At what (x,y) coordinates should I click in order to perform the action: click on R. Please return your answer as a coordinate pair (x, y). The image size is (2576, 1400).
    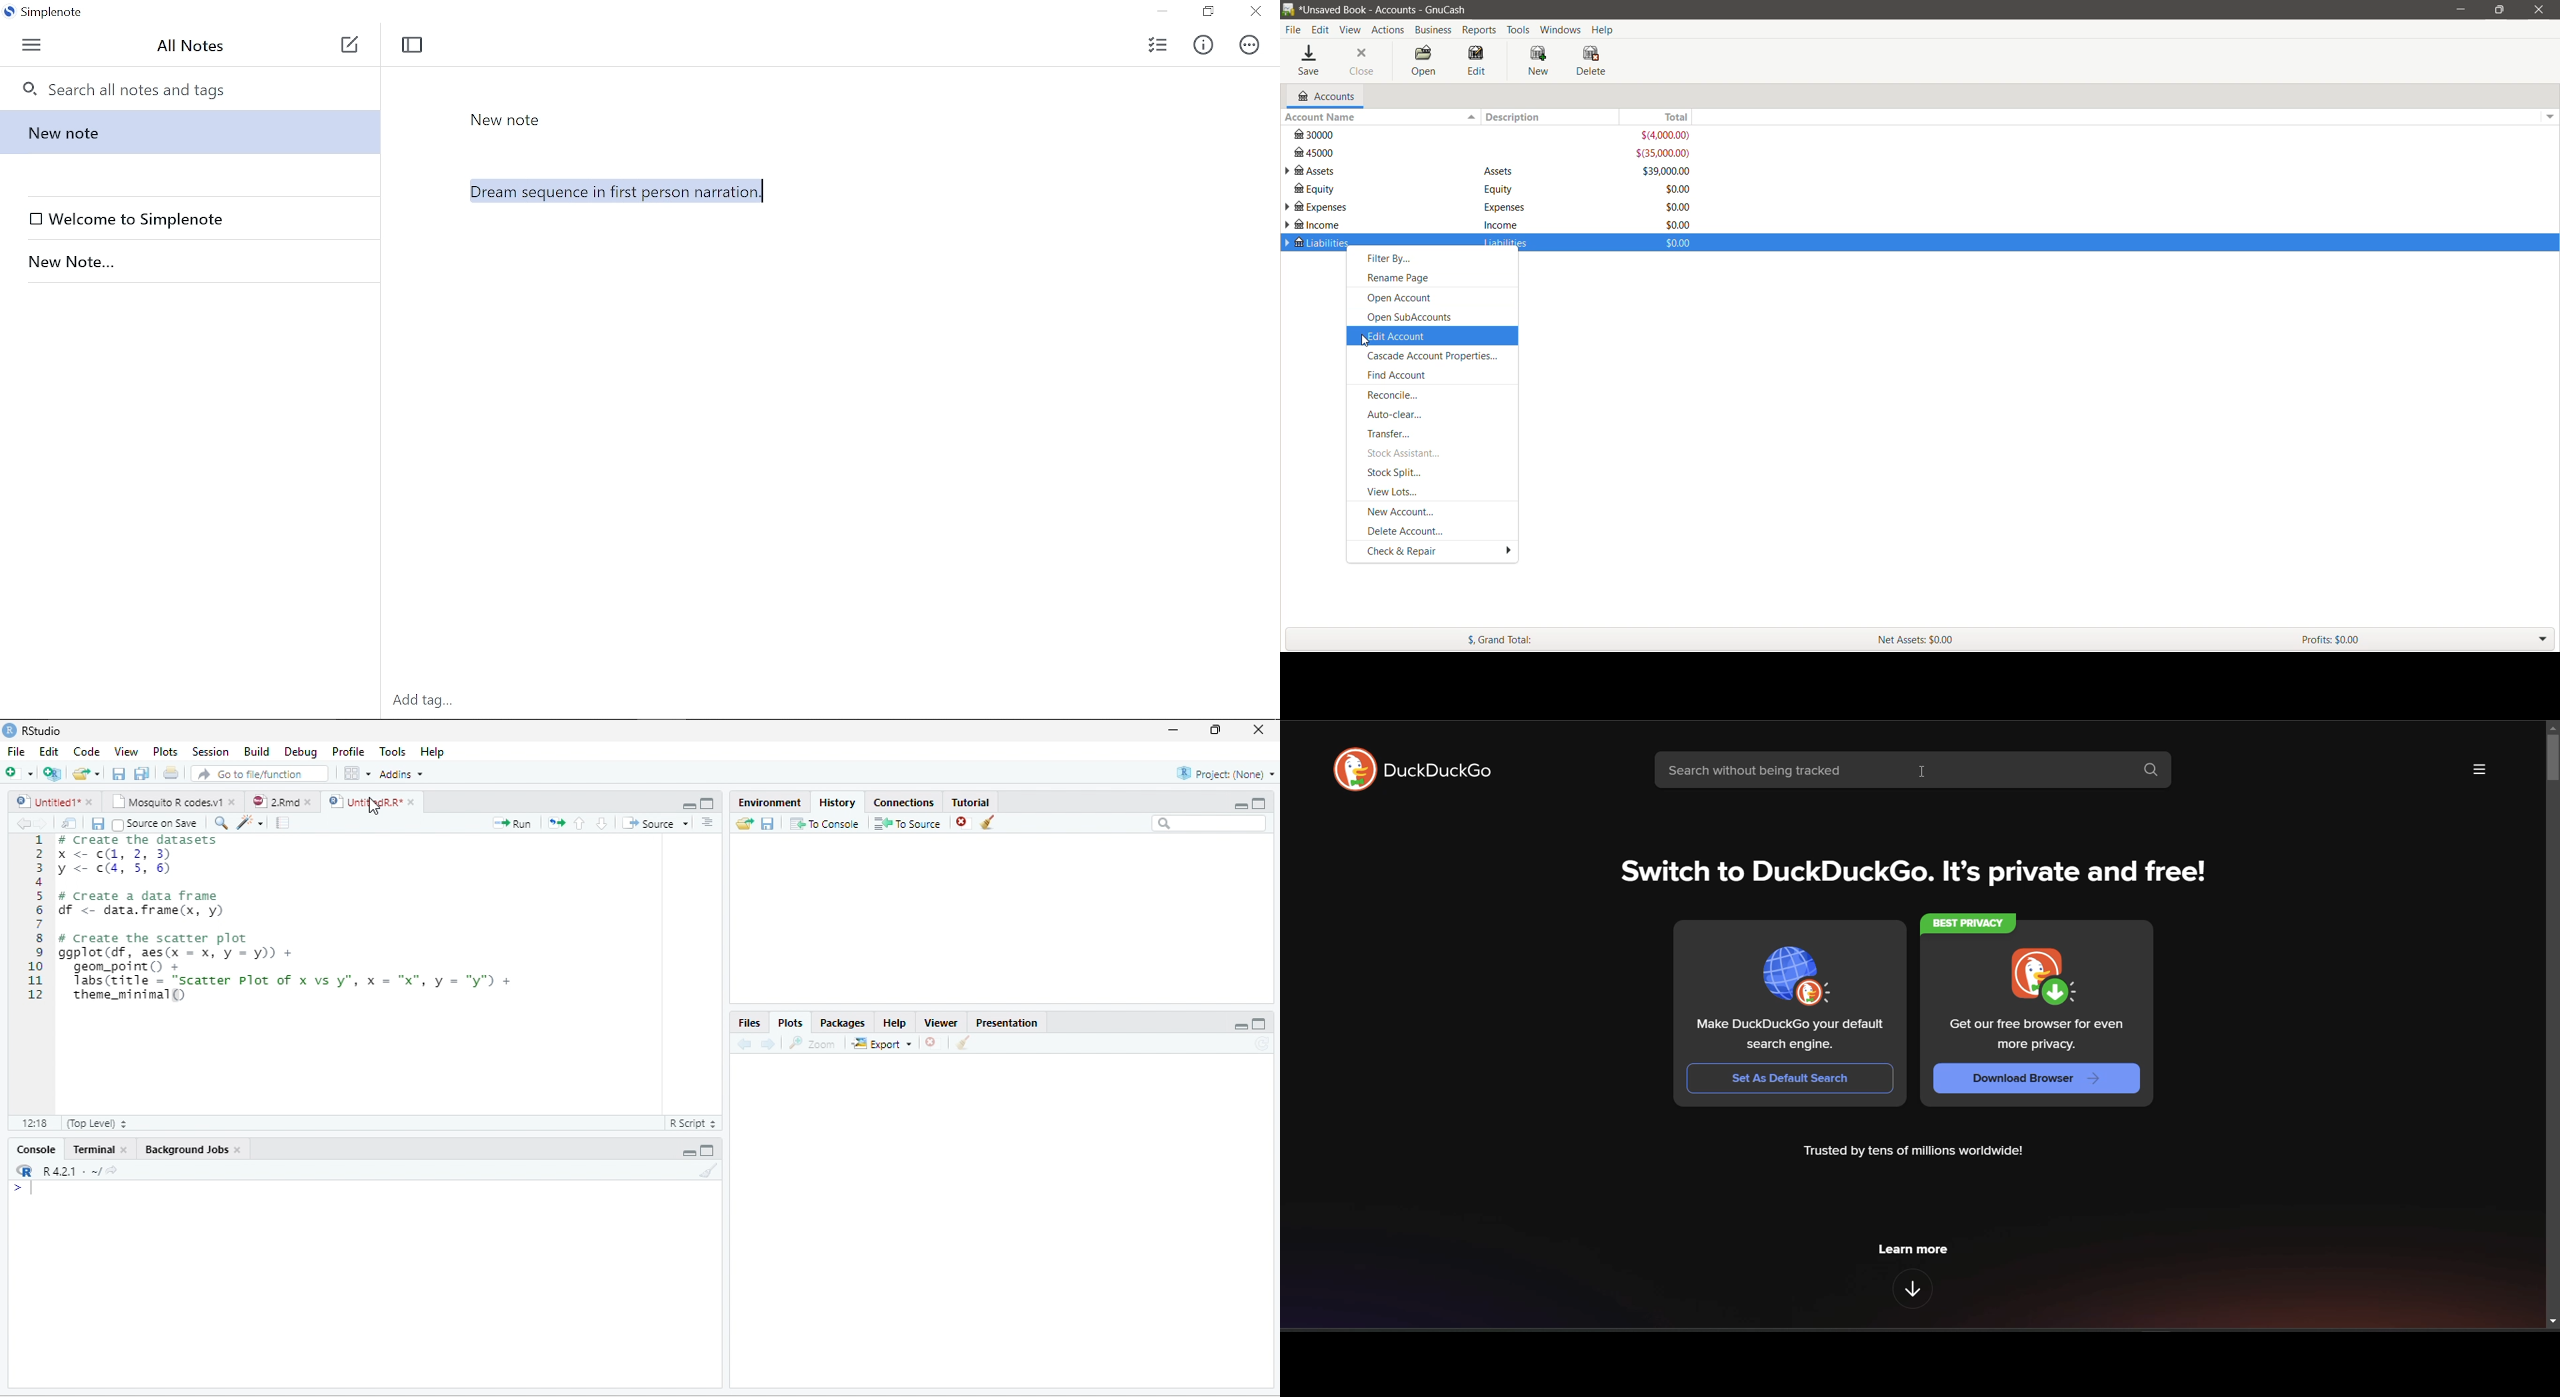
    Looking at the image, I should click on (23, 1170).